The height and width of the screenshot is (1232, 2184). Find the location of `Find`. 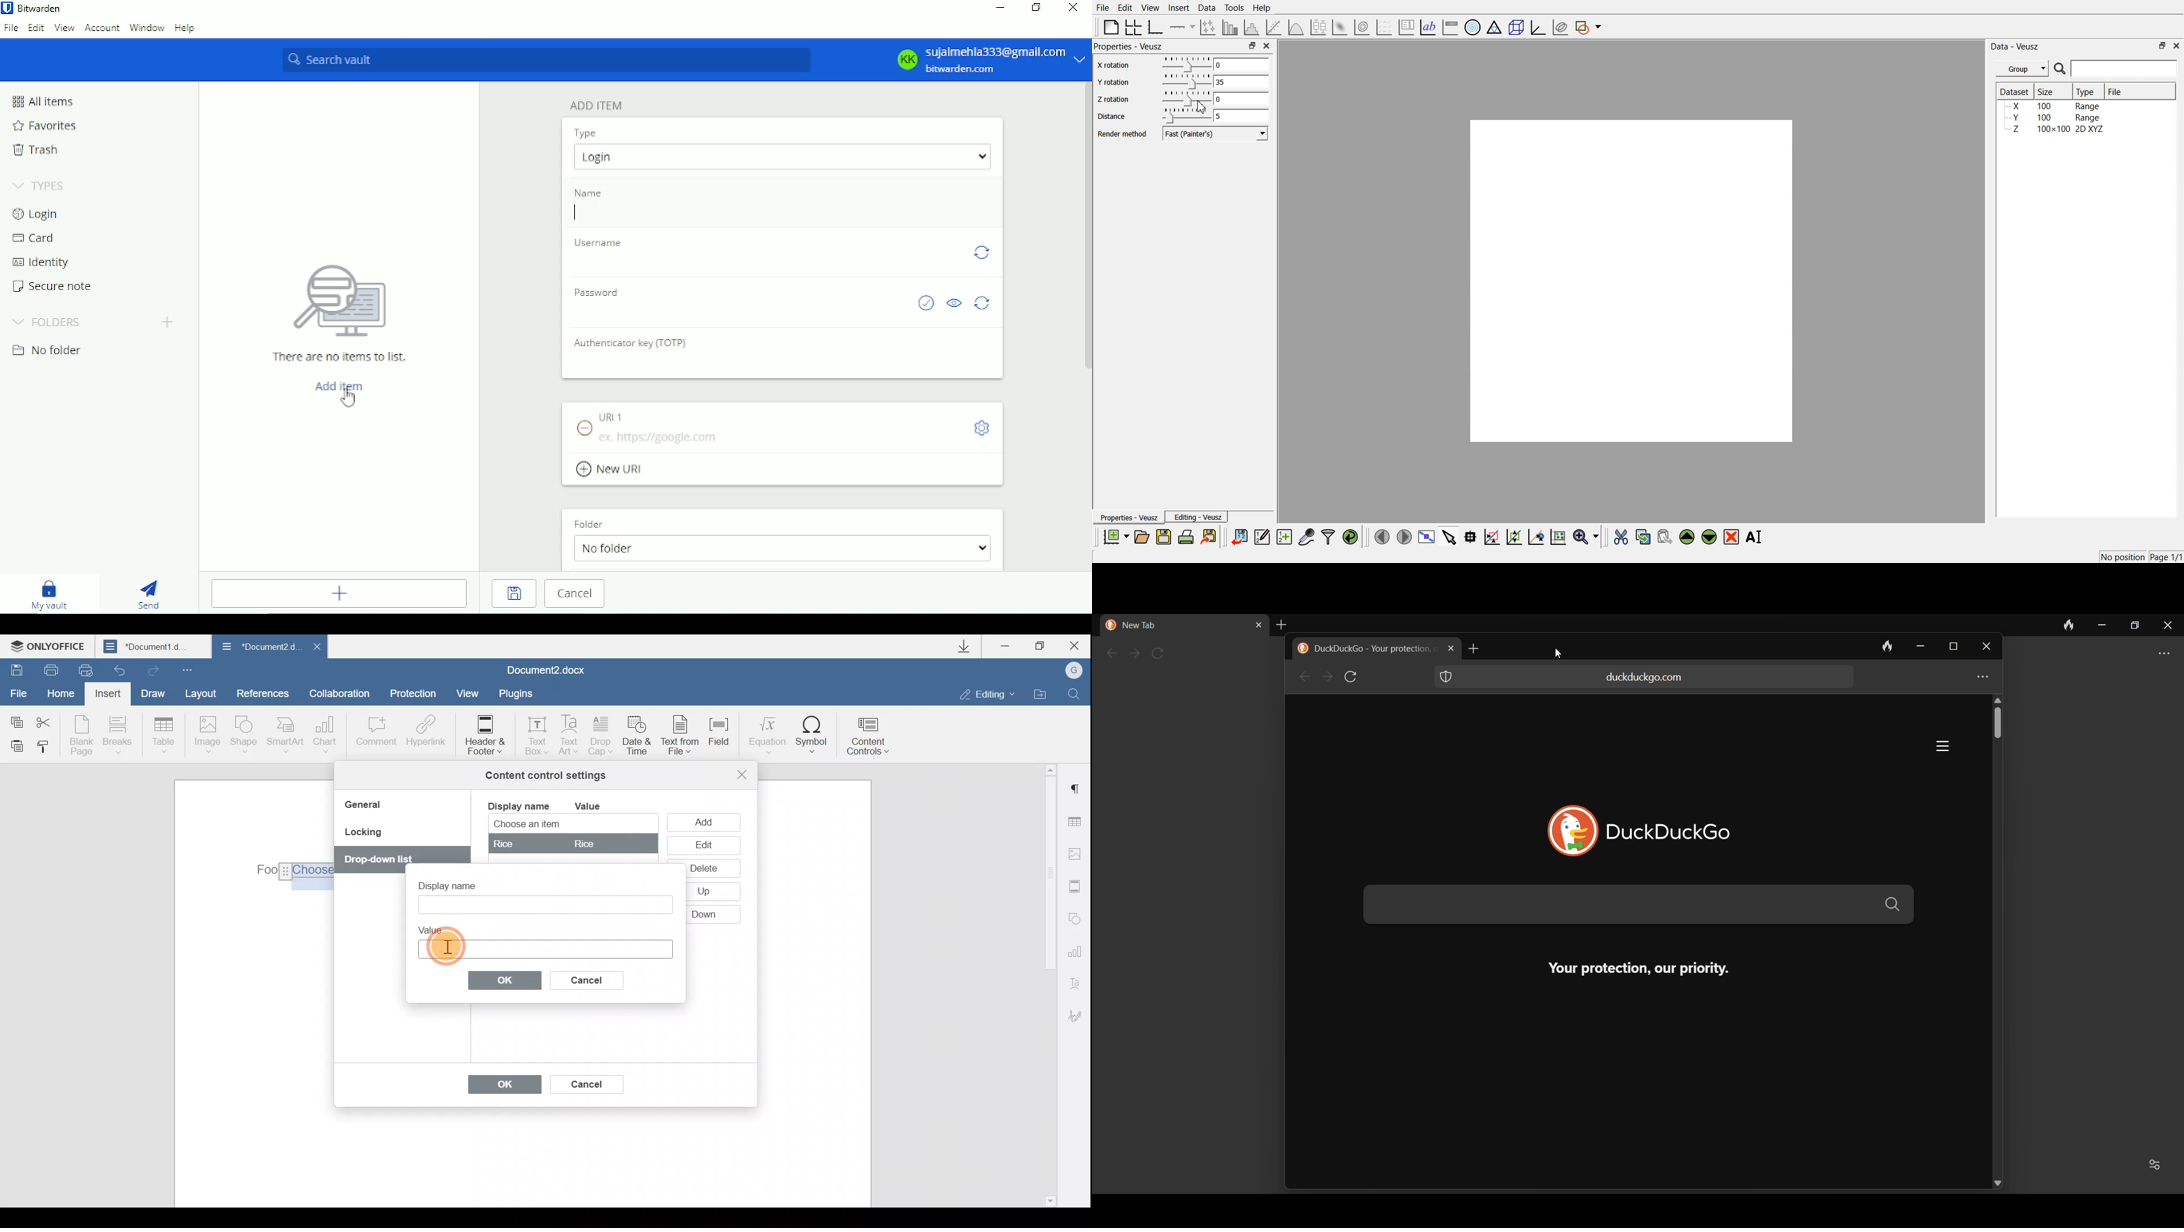

Find is located at coordinates (1075, 694).